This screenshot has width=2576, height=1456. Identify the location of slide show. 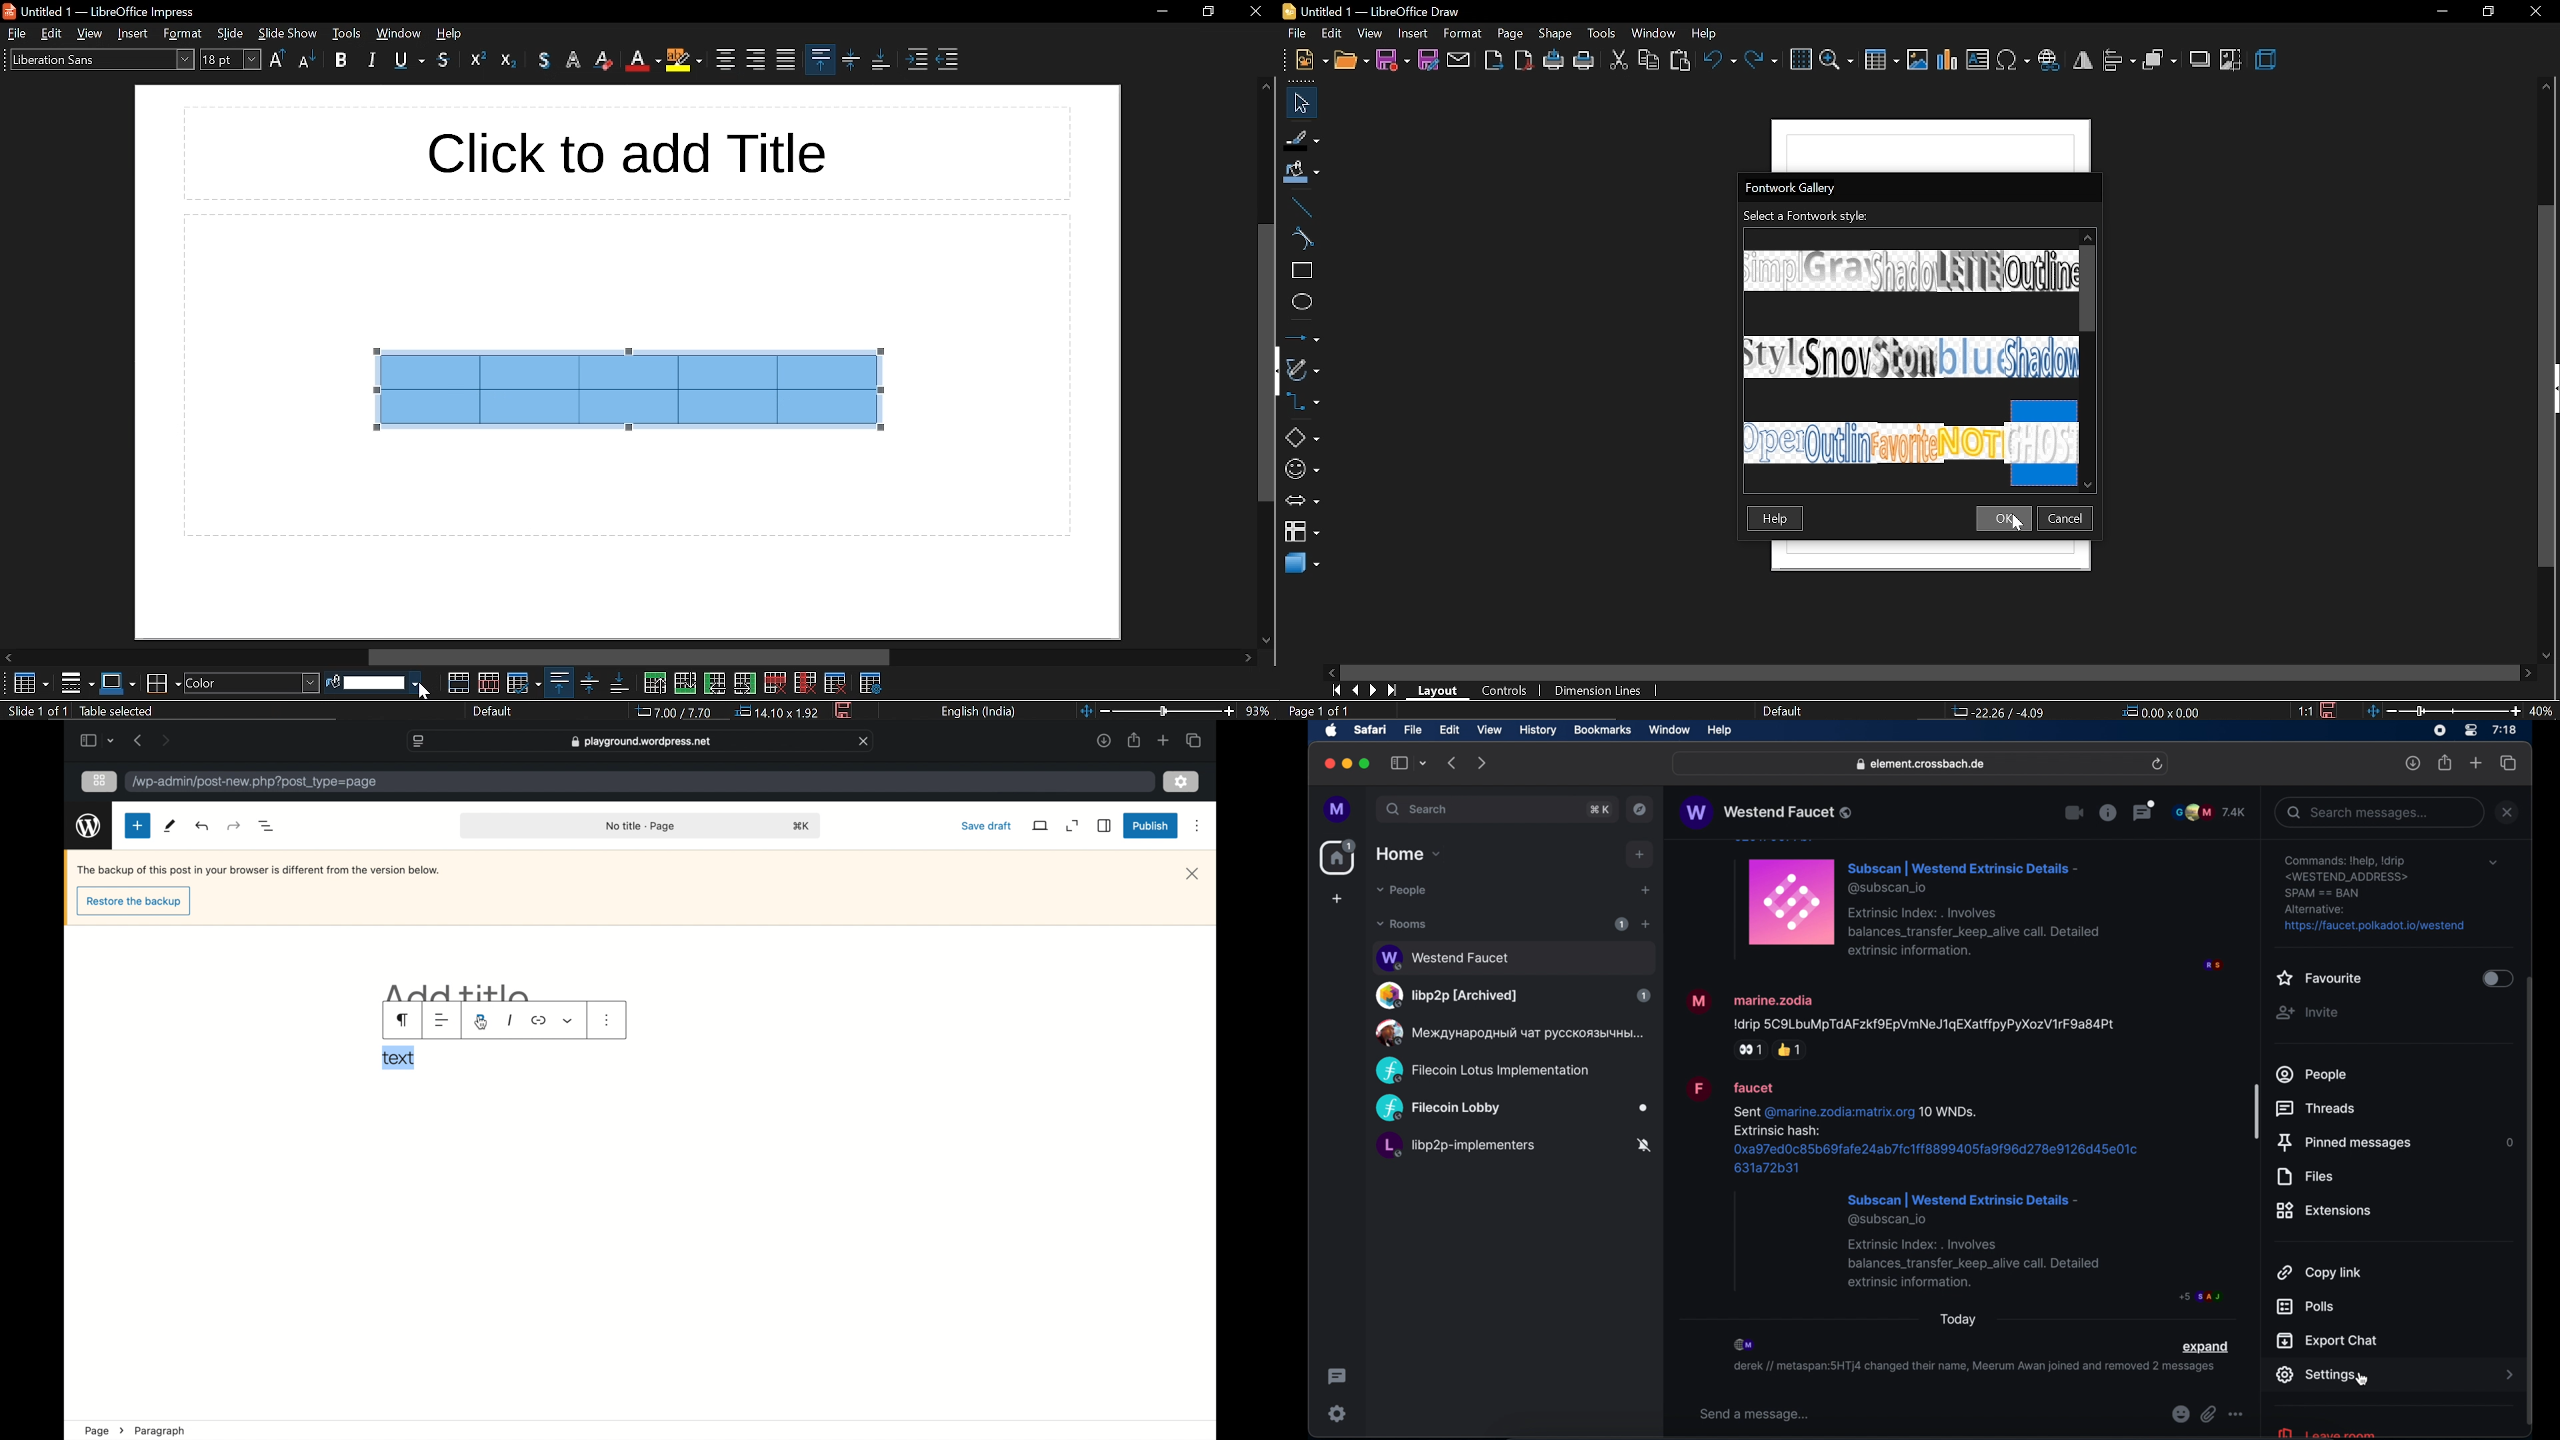
(289, 33).